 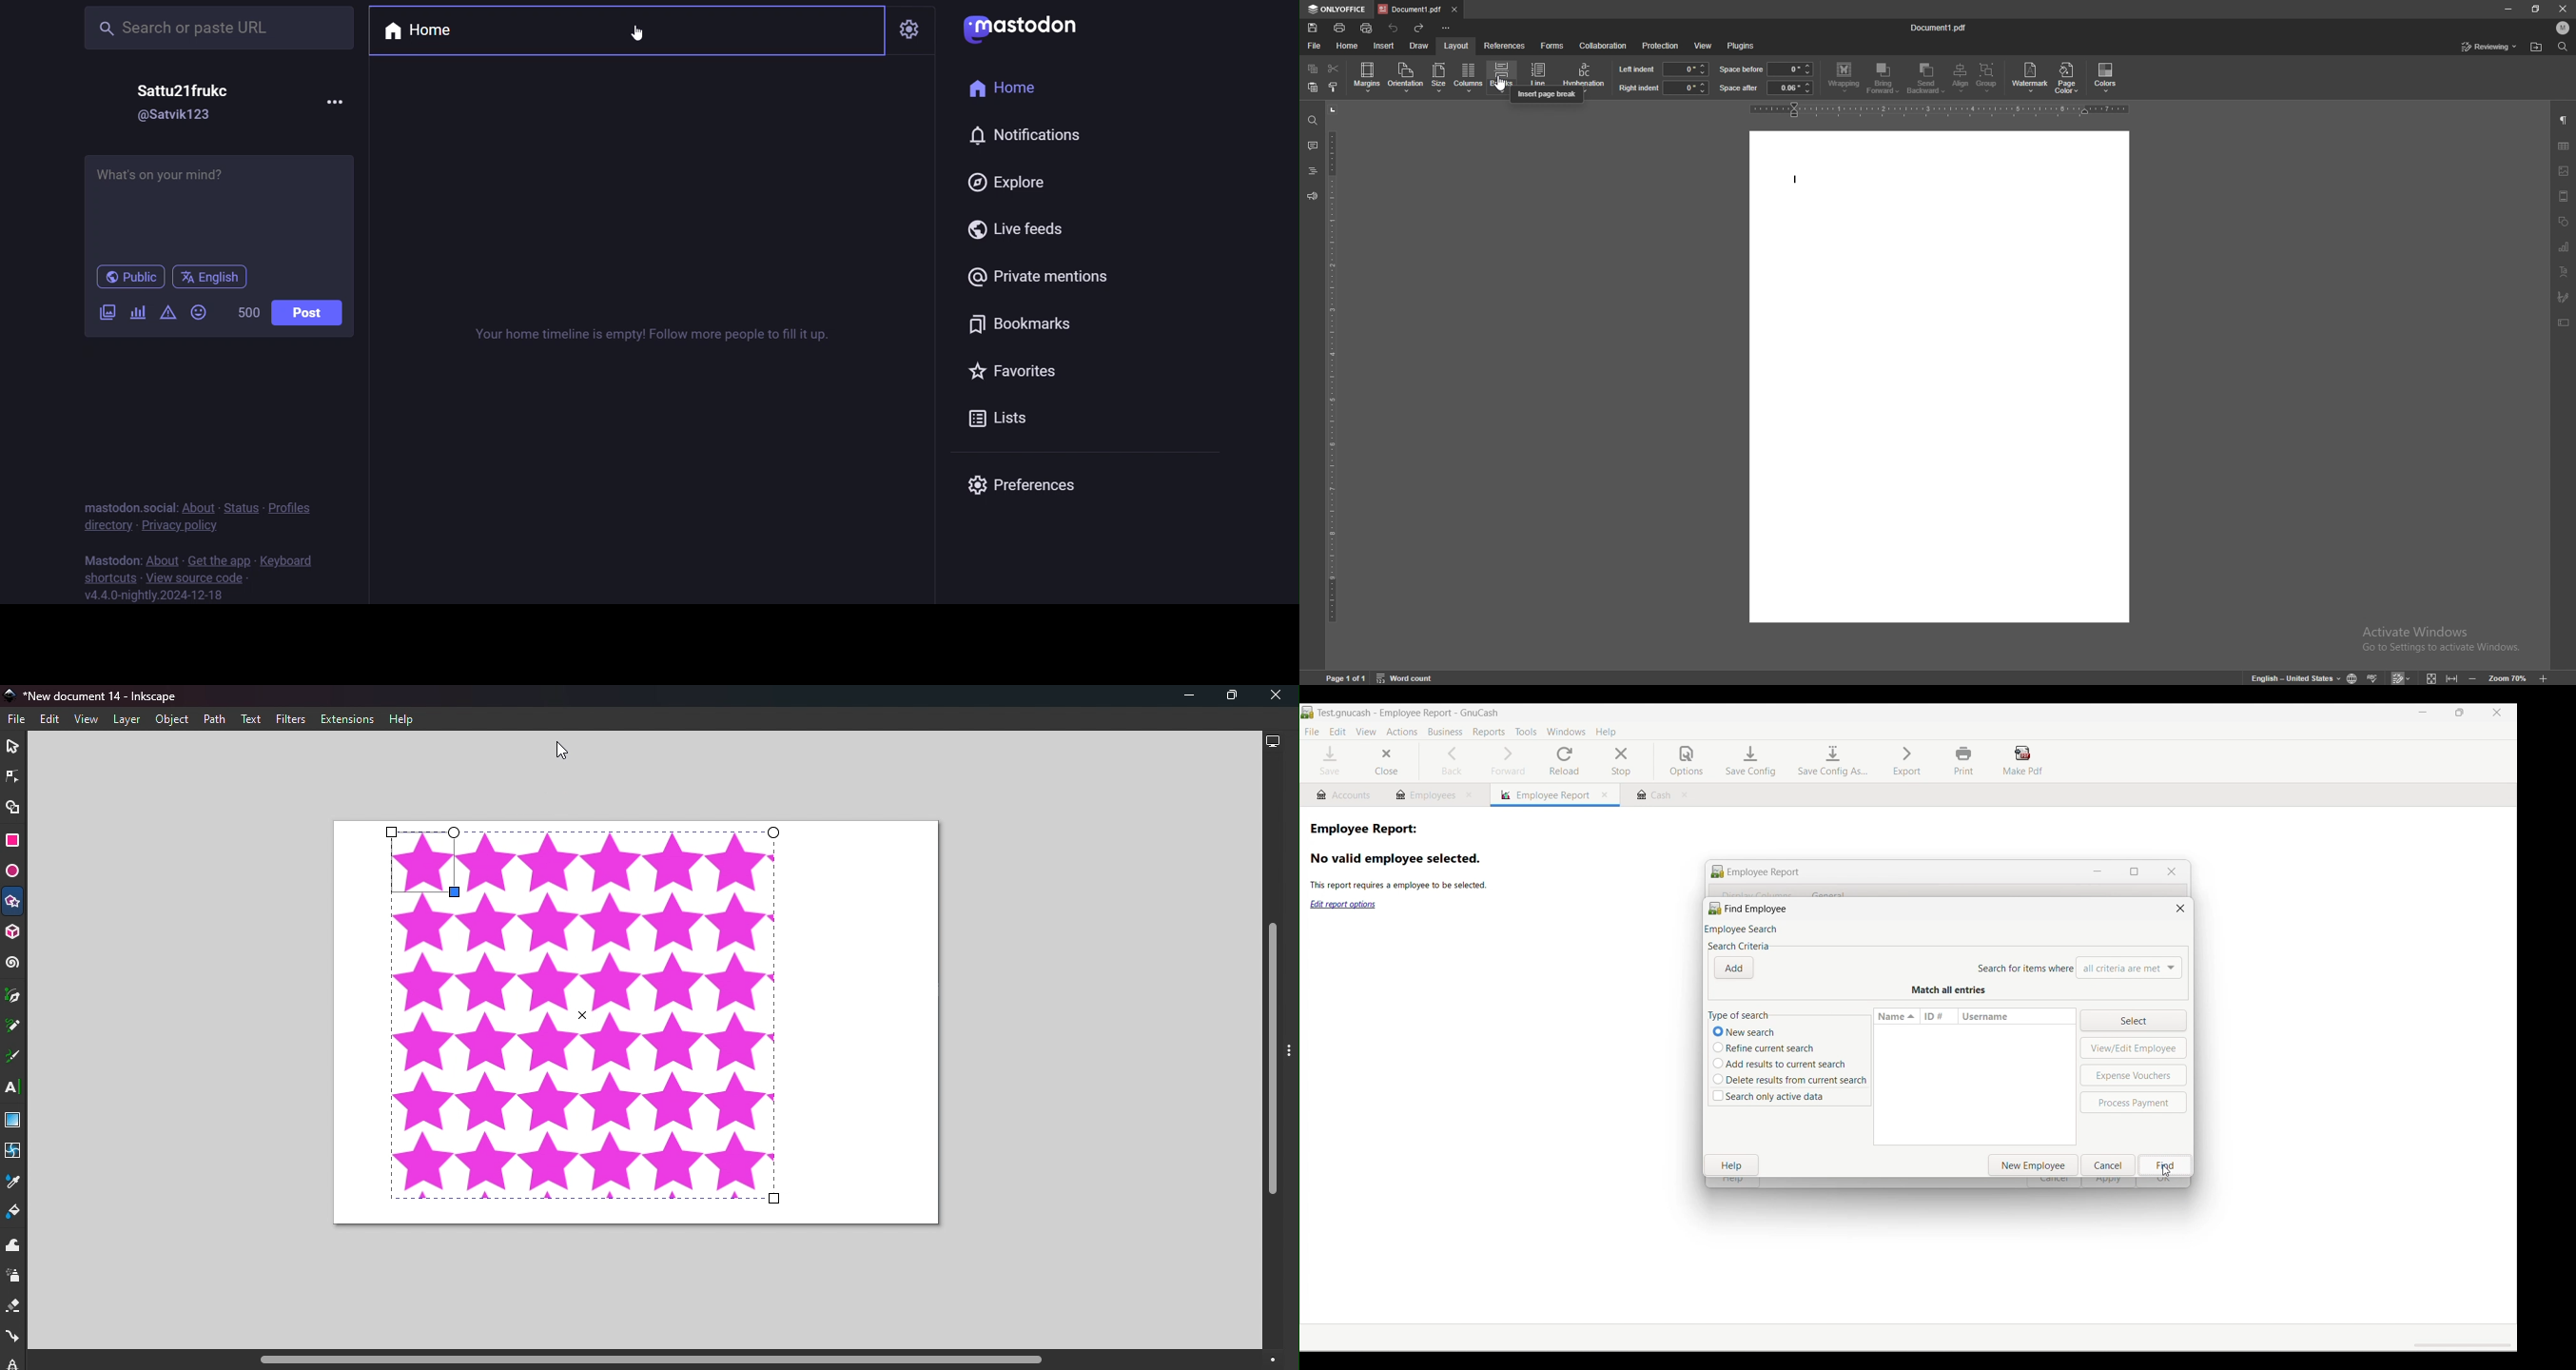 I want to click on Vertical scroll bar, so click(x=1273, y=1054).